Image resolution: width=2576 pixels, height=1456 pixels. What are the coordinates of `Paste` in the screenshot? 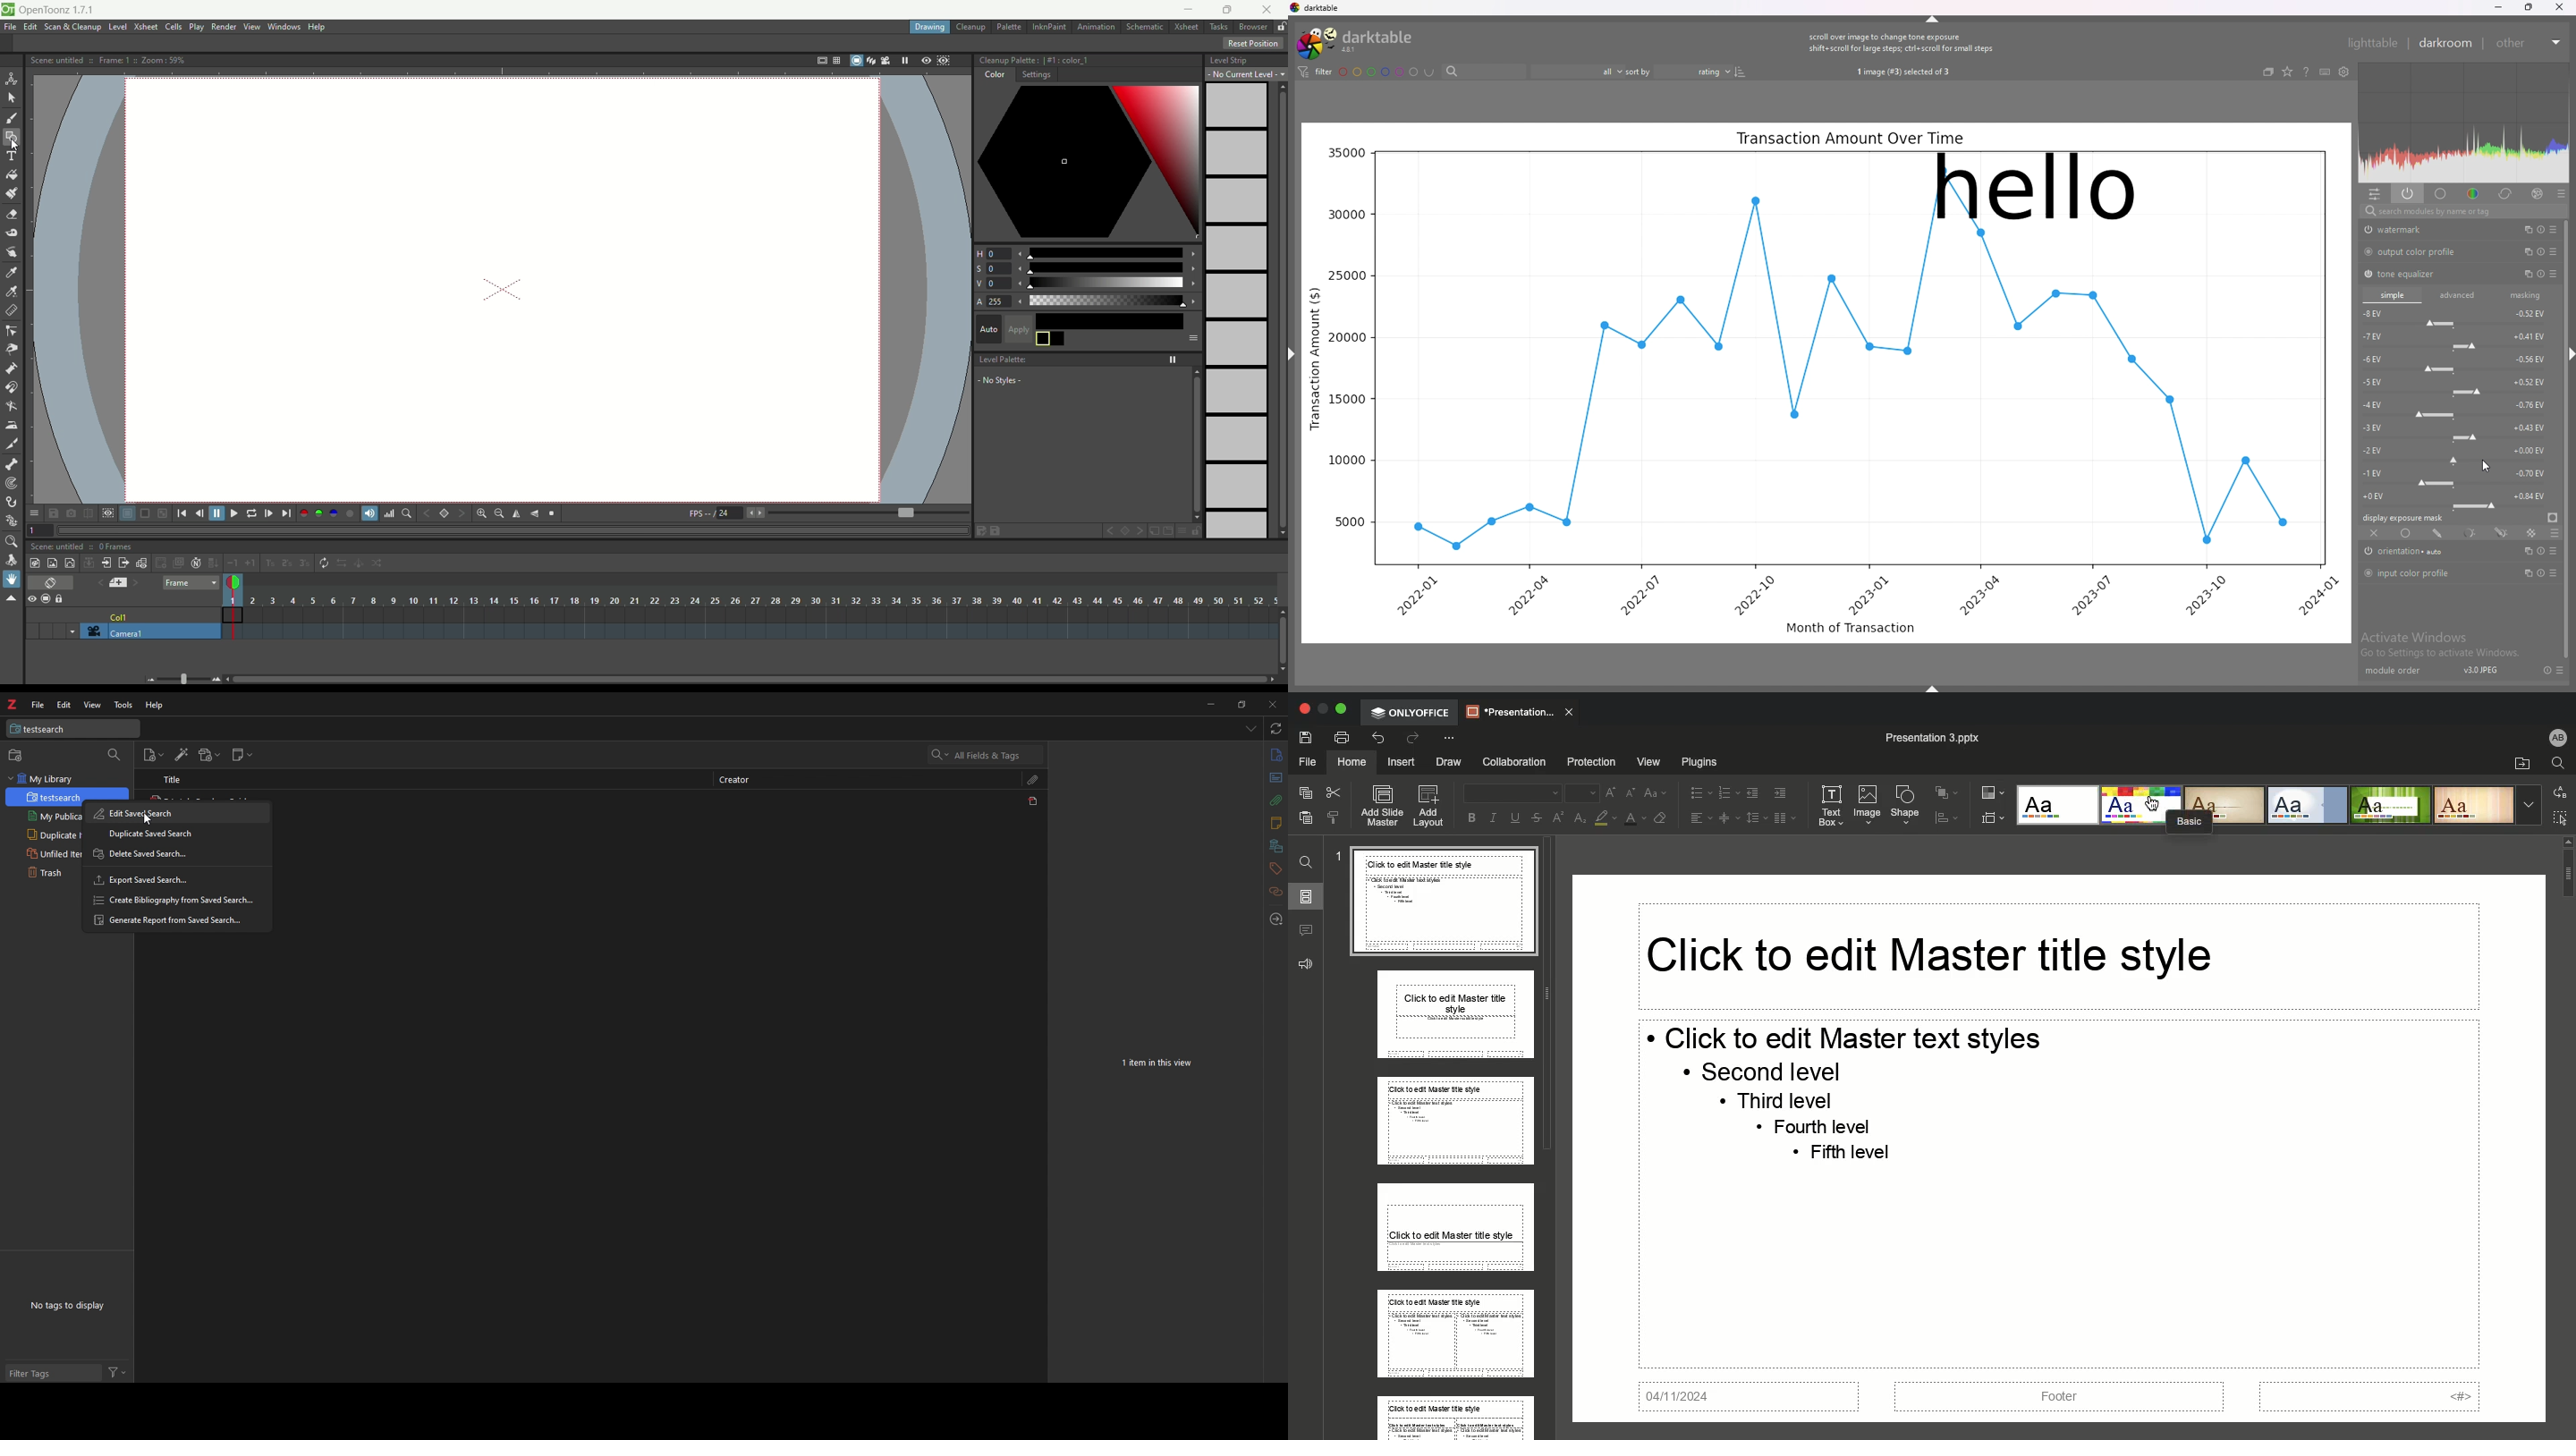 It's located at (1307, 819).